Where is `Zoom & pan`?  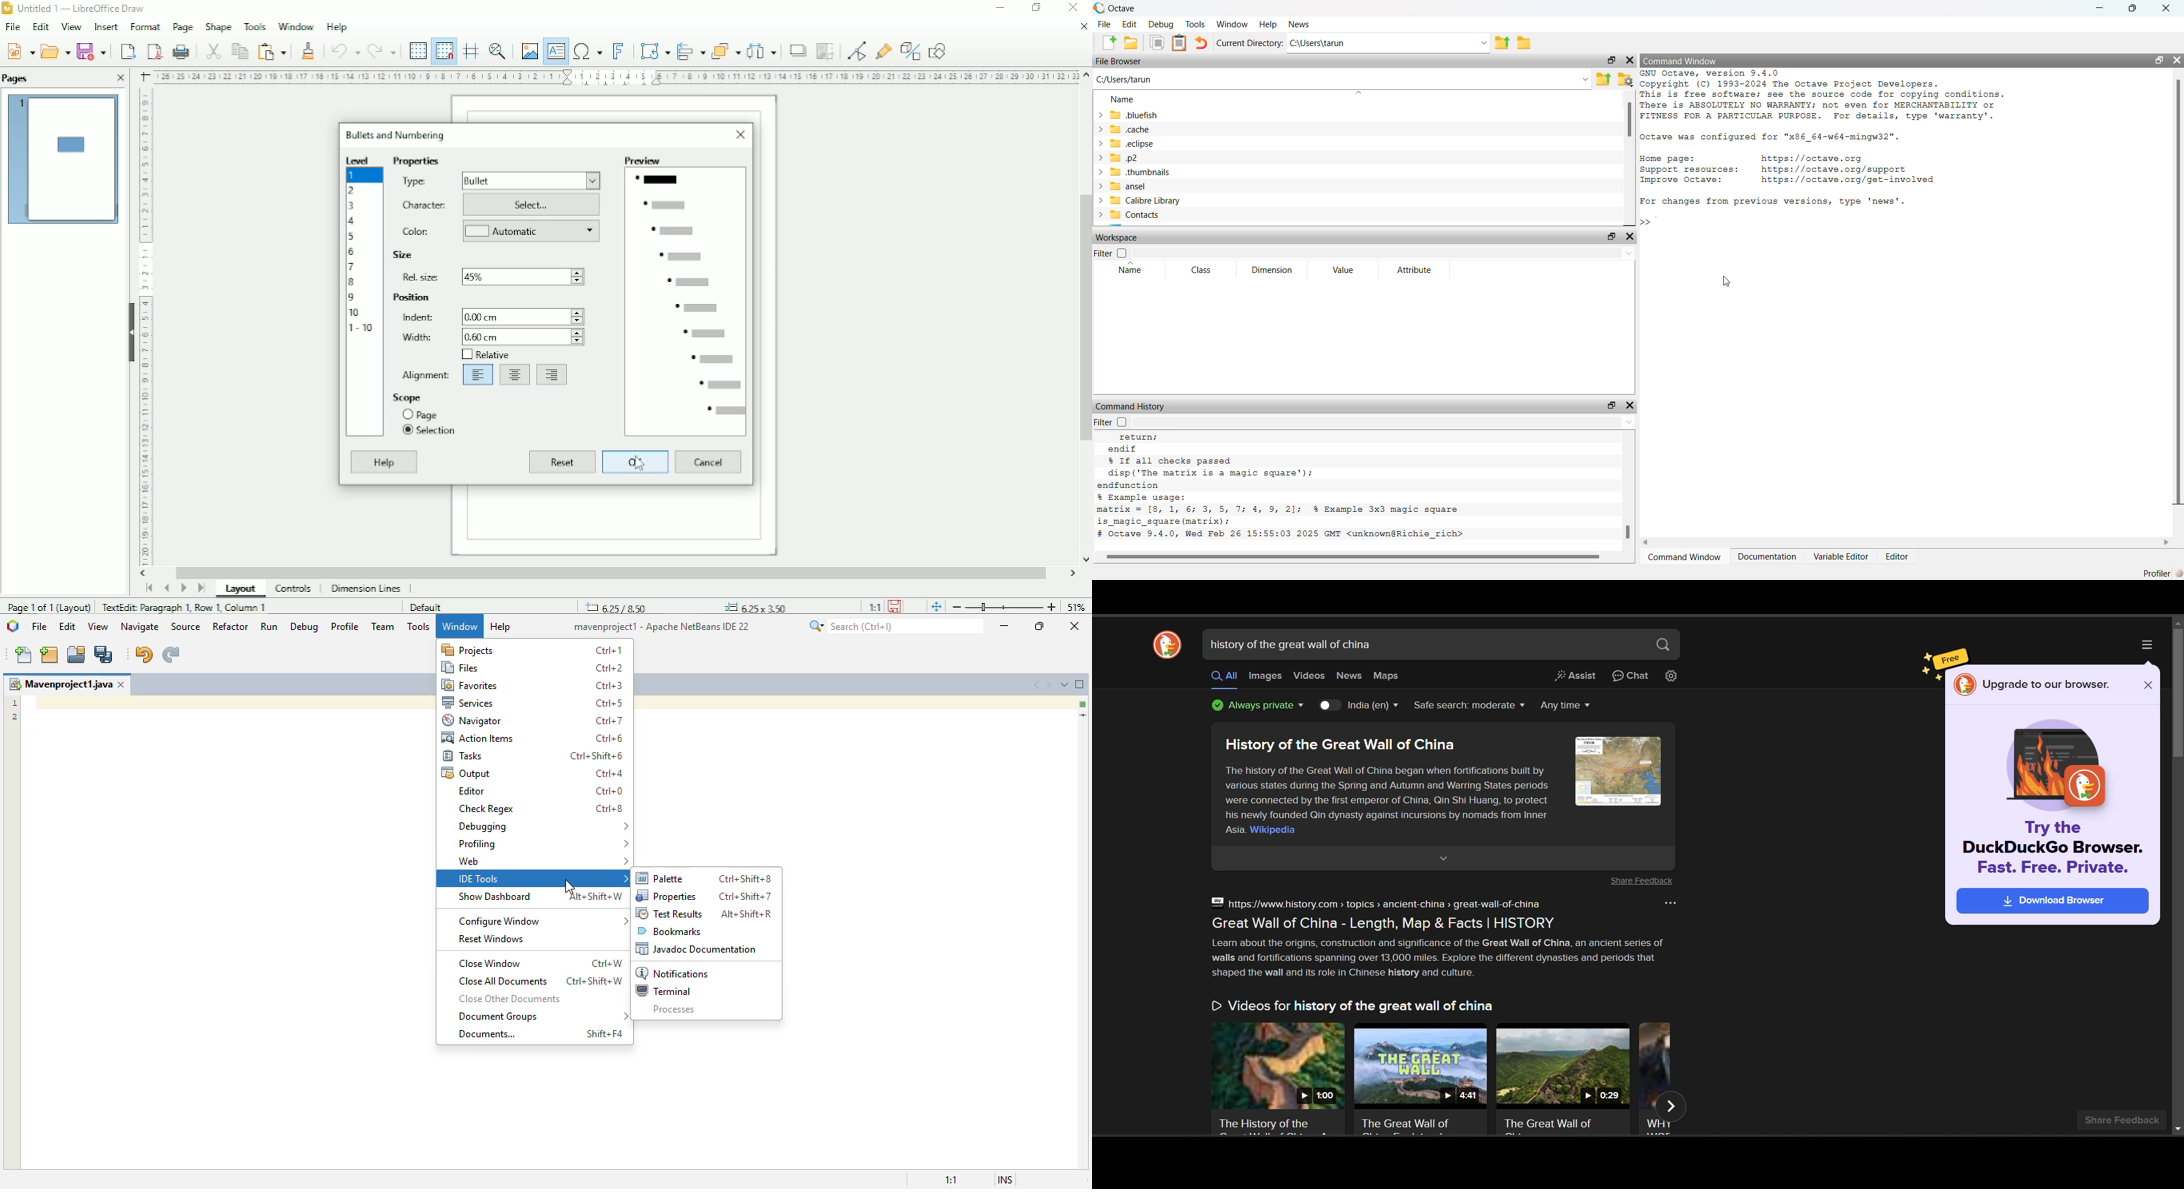 Zoom & pan is located at coordinates (499, 49).